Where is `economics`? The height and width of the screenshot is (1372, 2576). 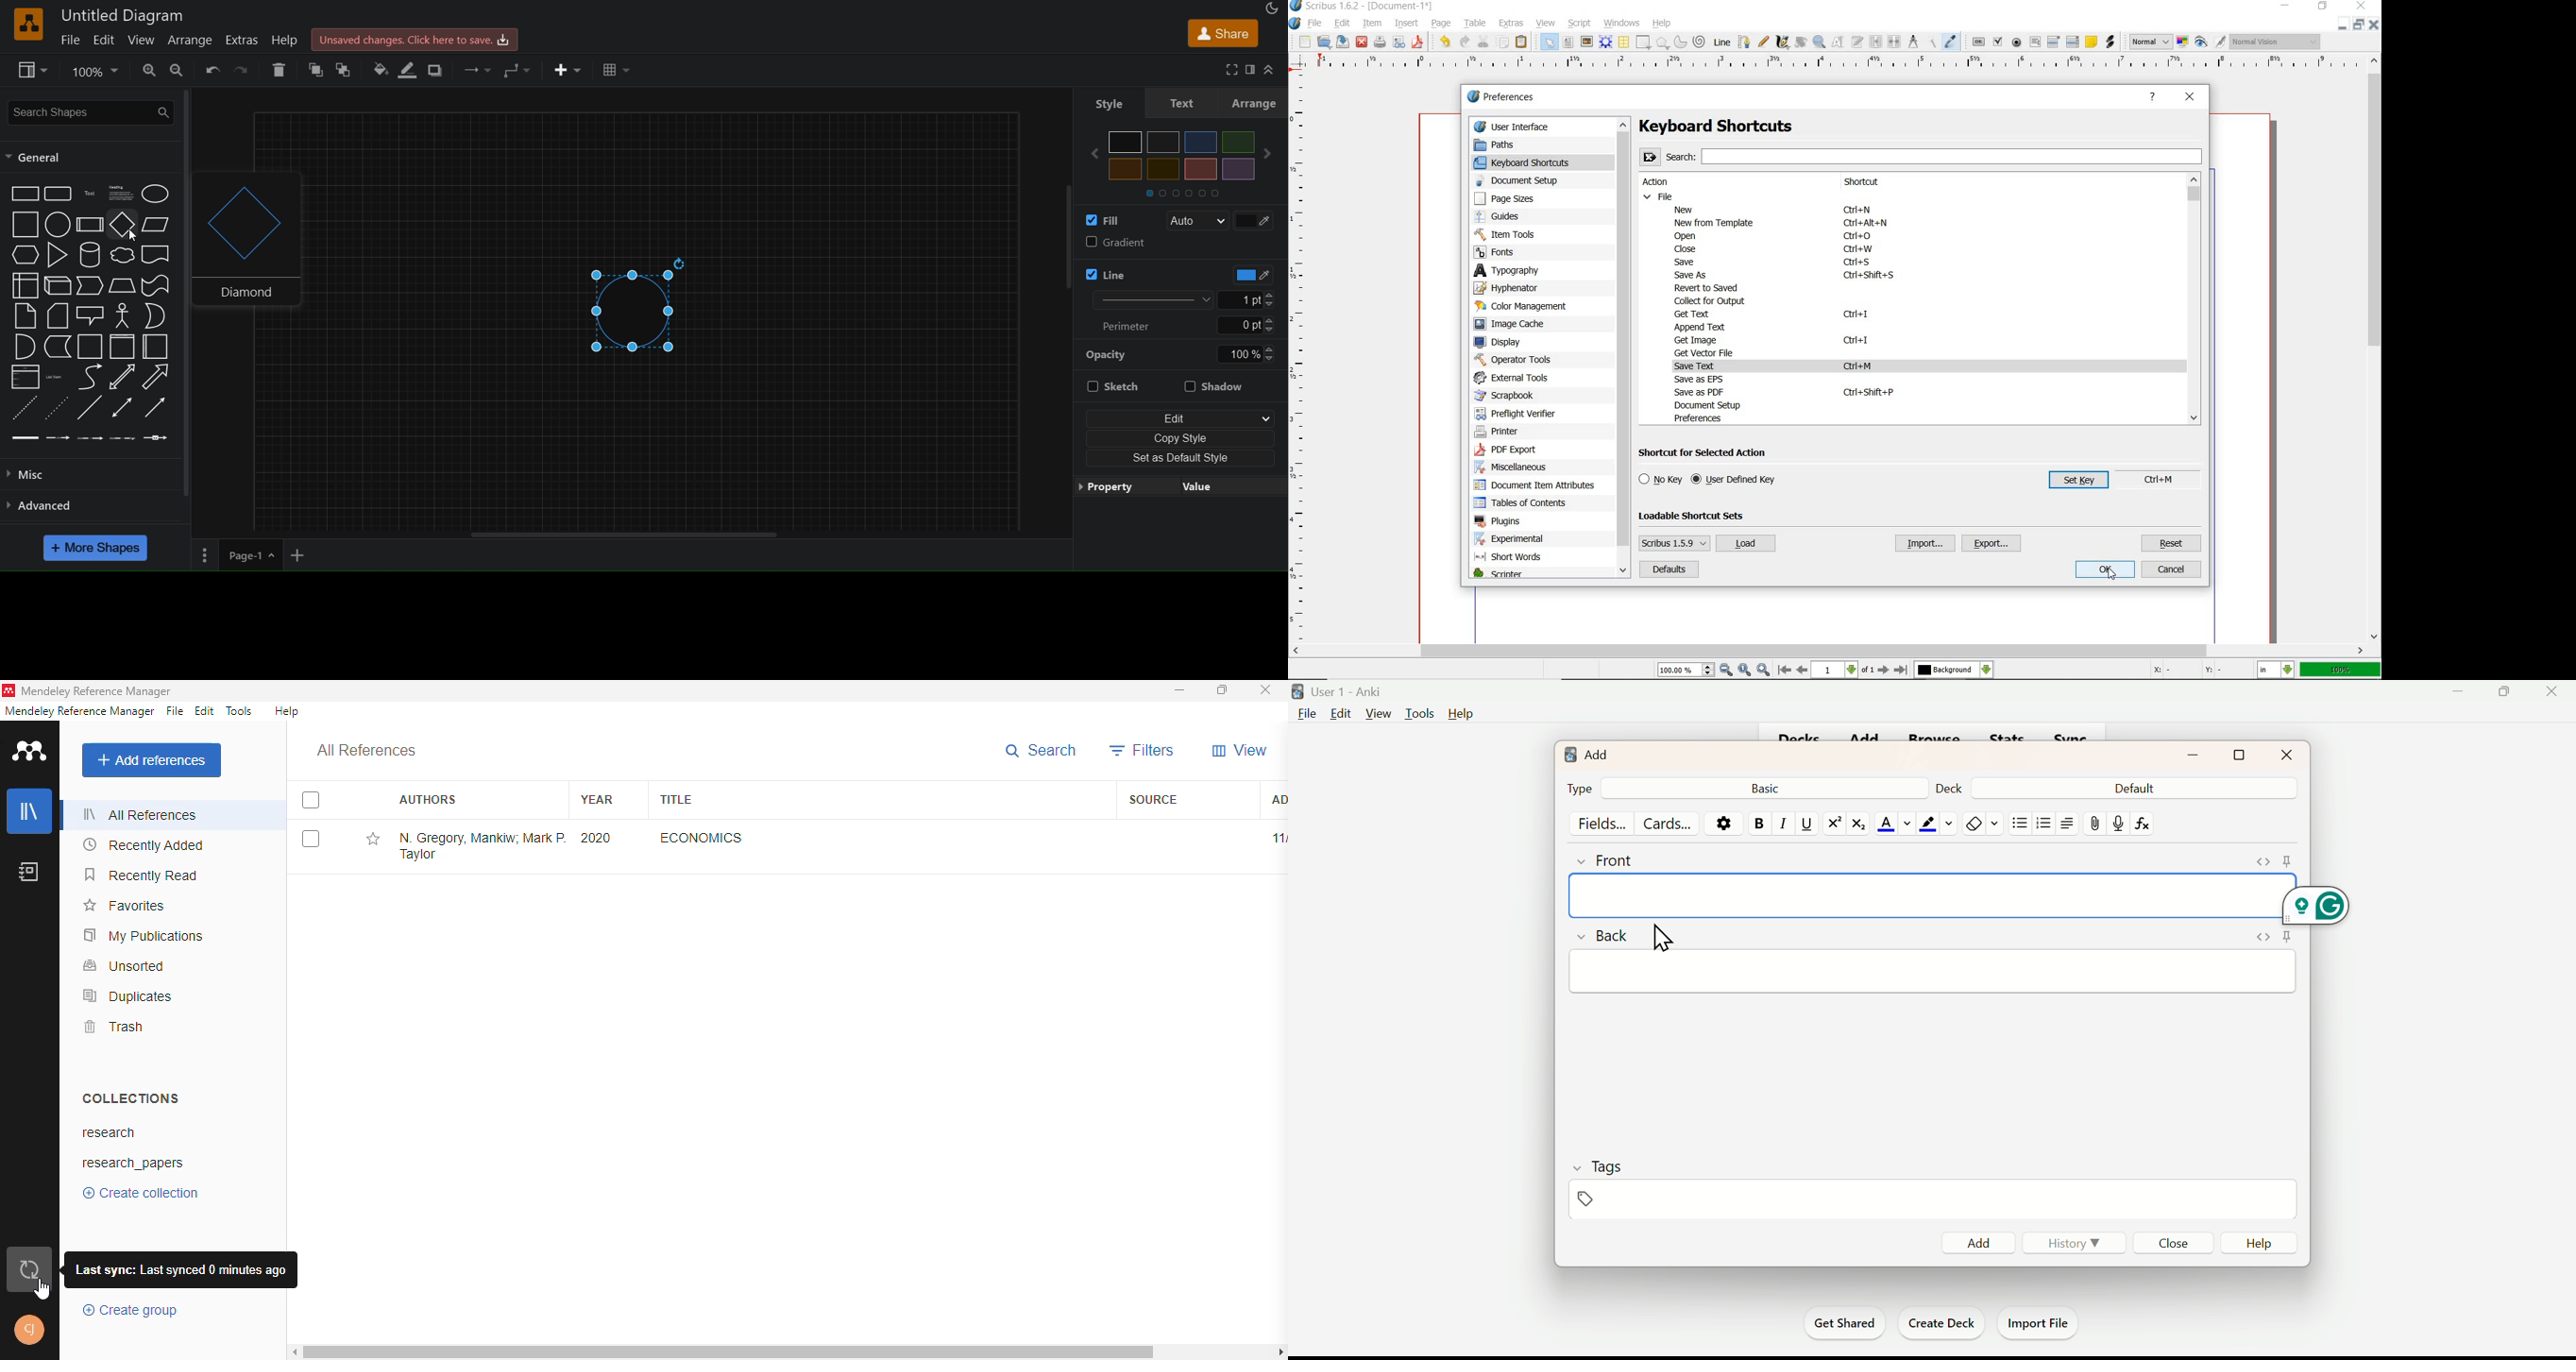 economics is located at coordinates (702, 838).